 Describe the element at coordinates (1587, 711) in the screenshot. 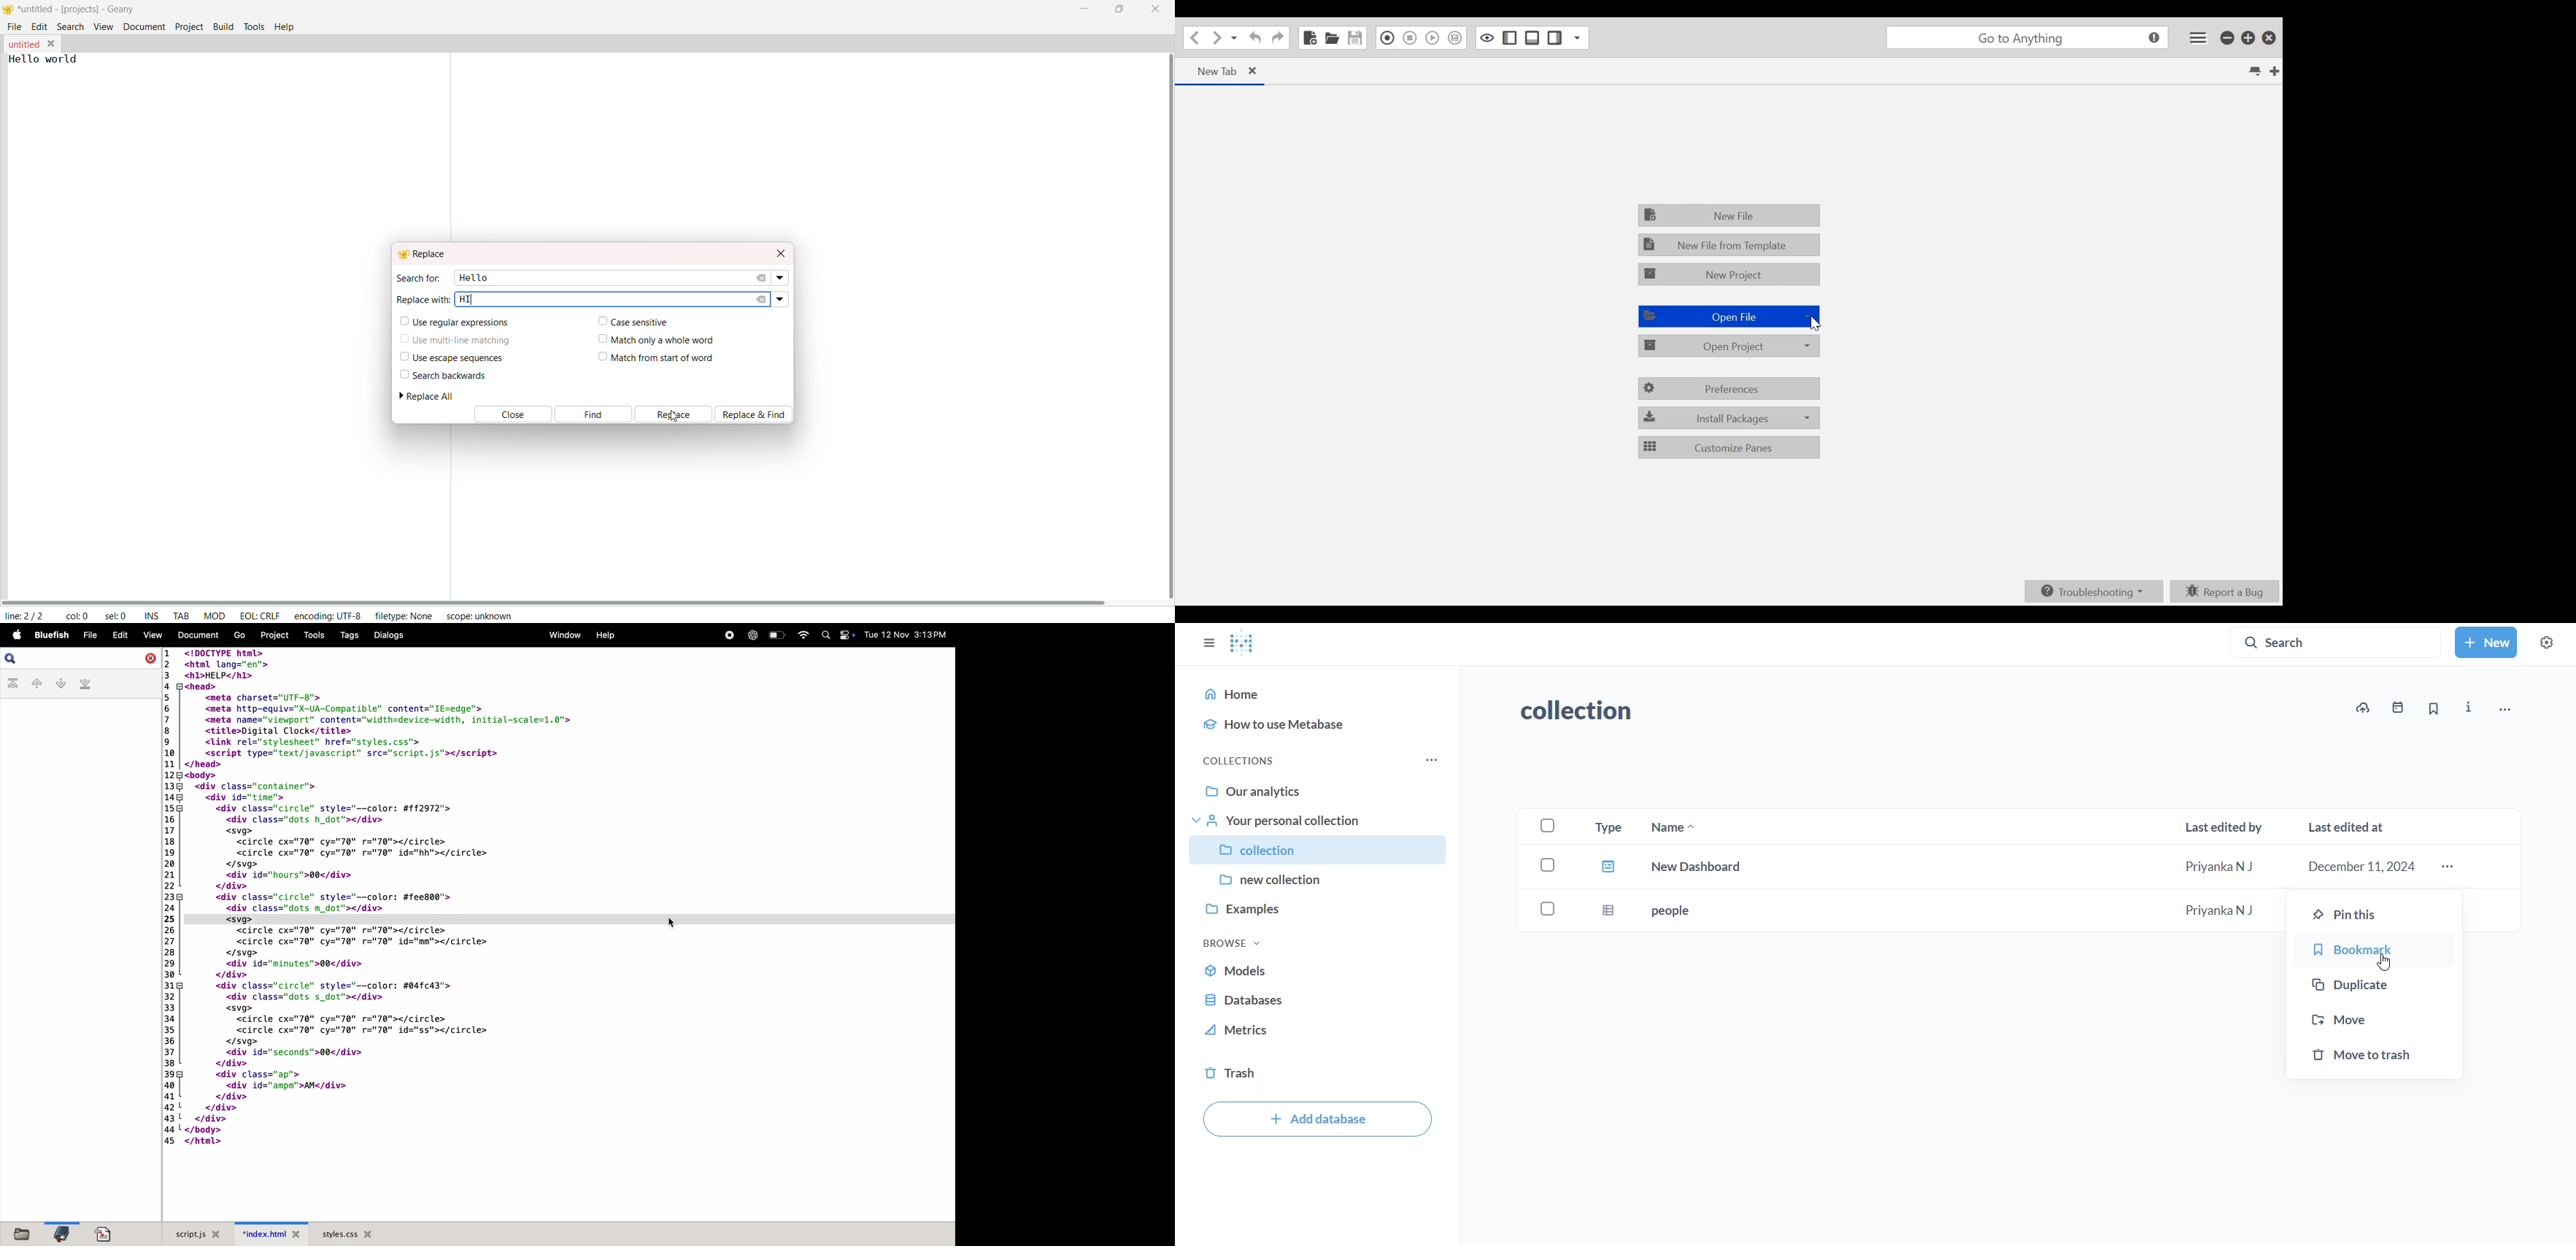

I see `collection` at that location.